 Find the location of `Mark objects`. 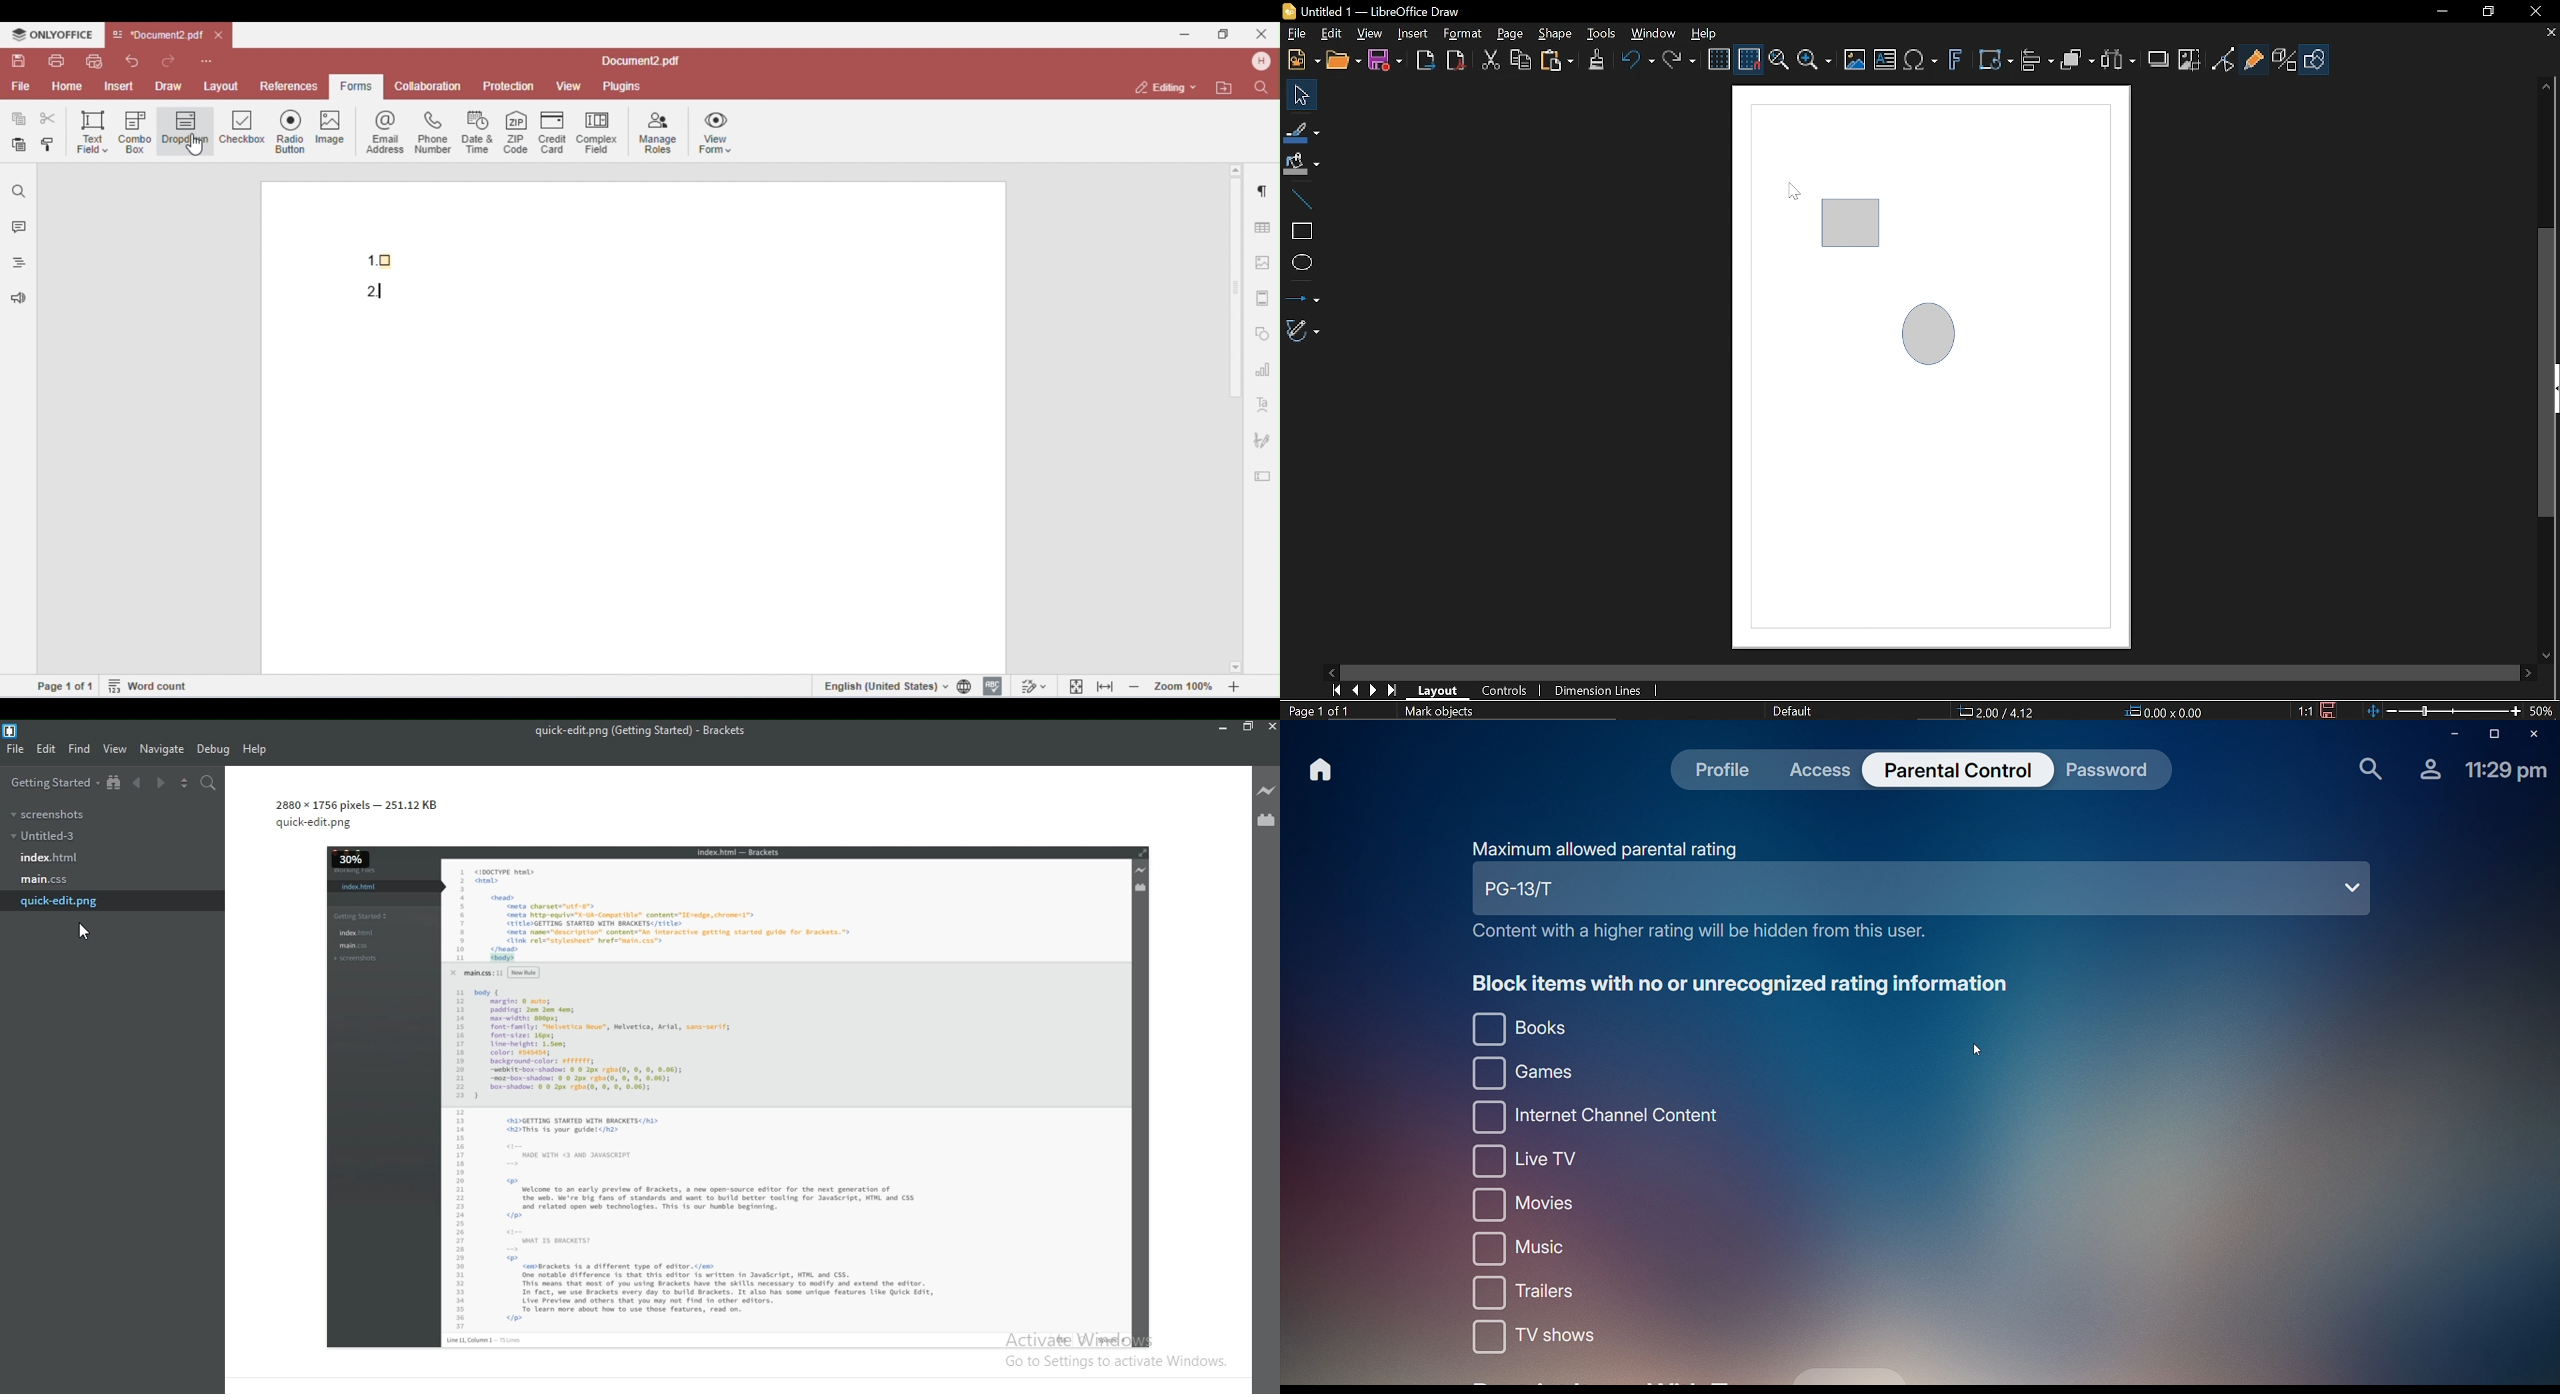

Mark objects is located at coordinates (1444, 712).